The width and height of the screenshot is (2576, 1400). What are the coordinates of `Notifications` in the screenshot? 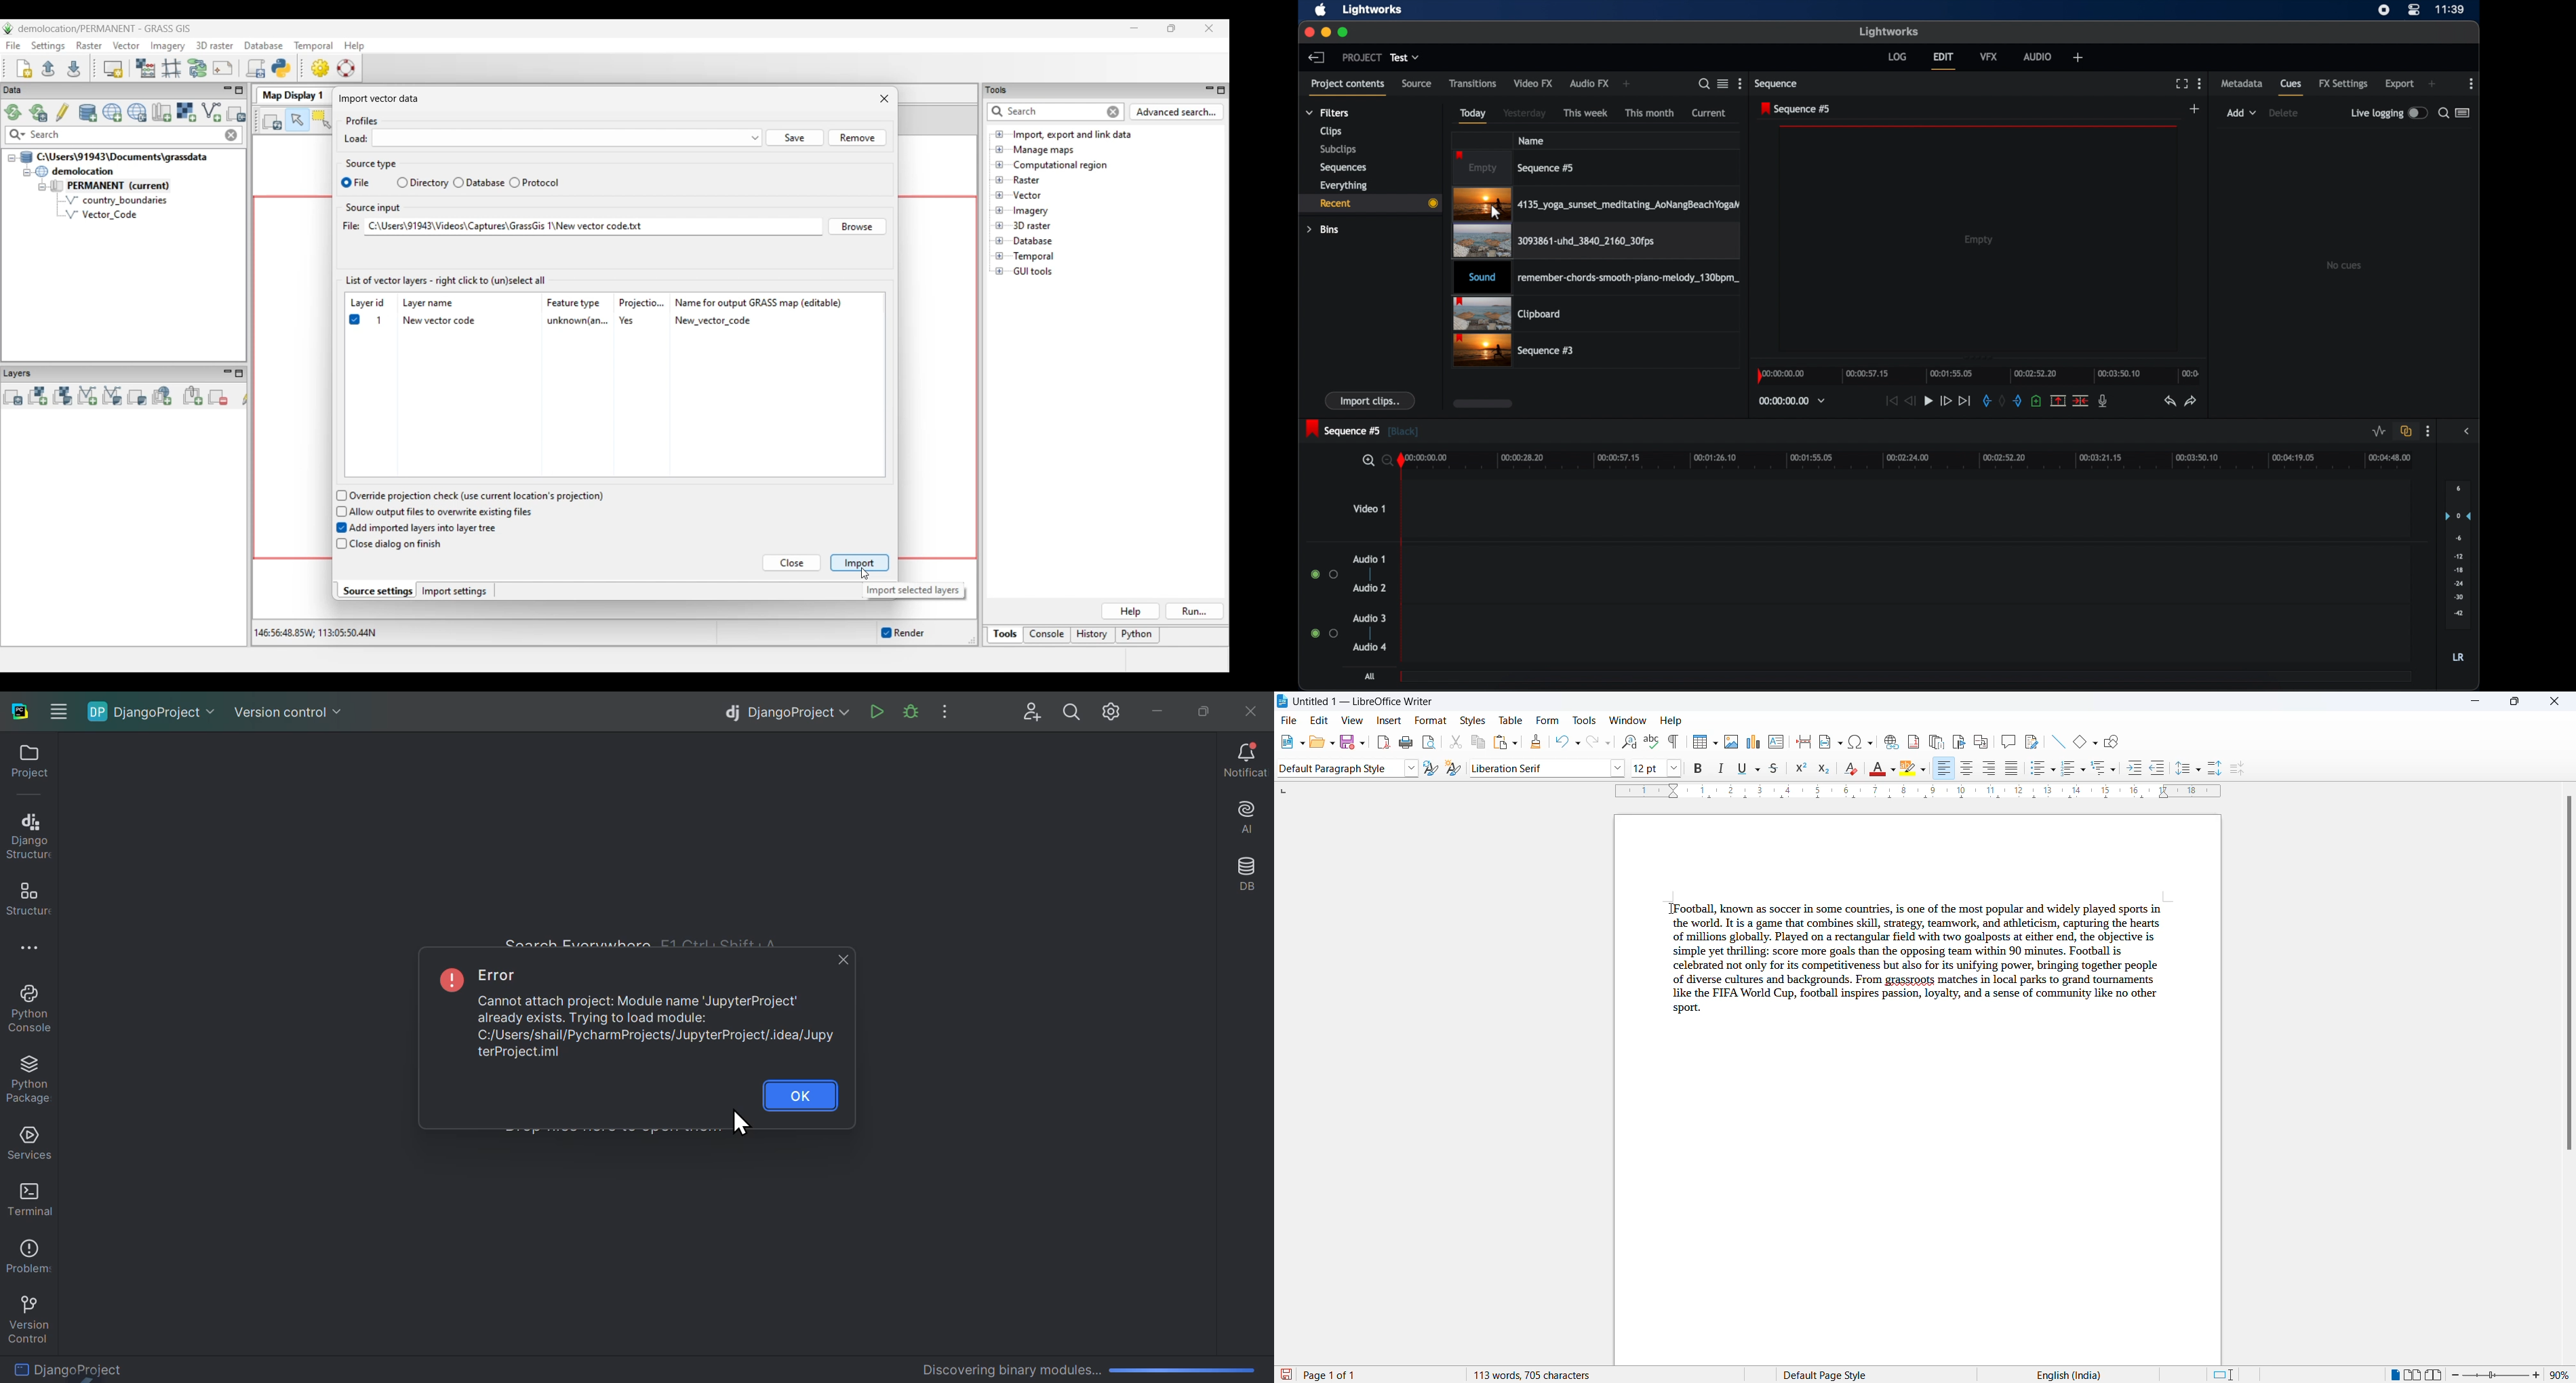 It's located at (1246, 762).